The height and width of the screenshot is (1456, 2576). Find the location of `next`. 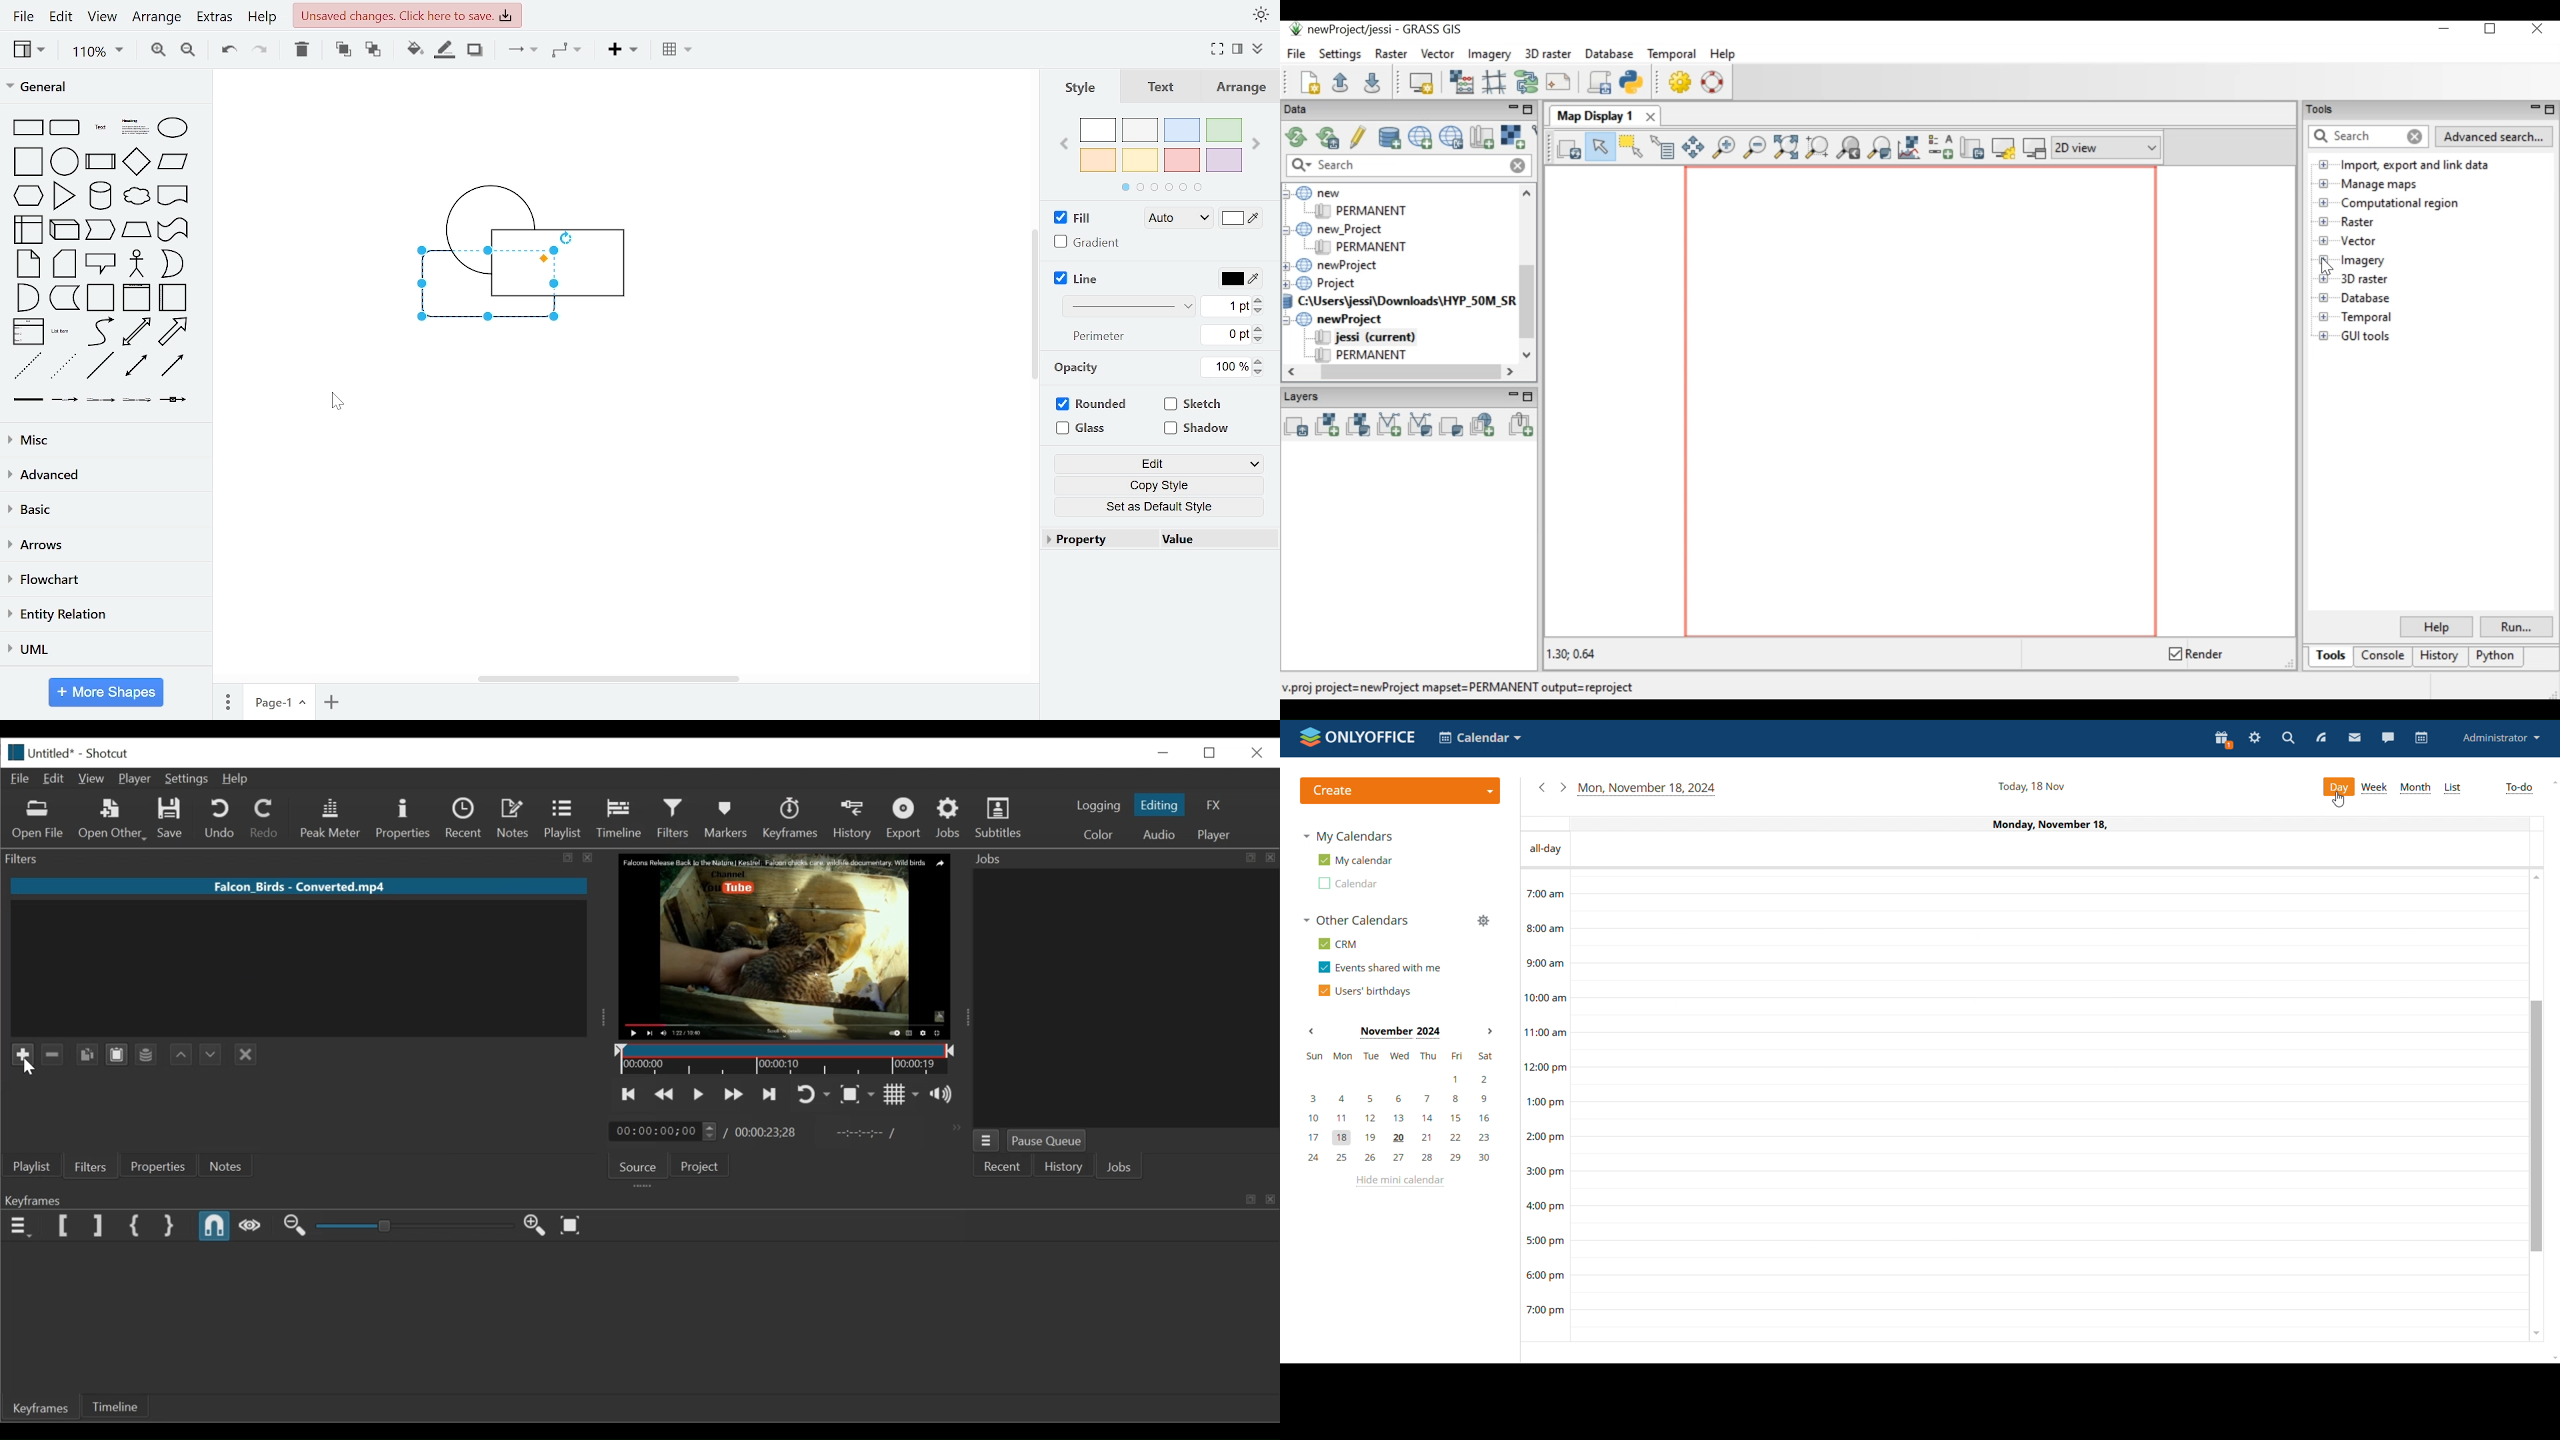

next is located at coordinates (1256, 142).